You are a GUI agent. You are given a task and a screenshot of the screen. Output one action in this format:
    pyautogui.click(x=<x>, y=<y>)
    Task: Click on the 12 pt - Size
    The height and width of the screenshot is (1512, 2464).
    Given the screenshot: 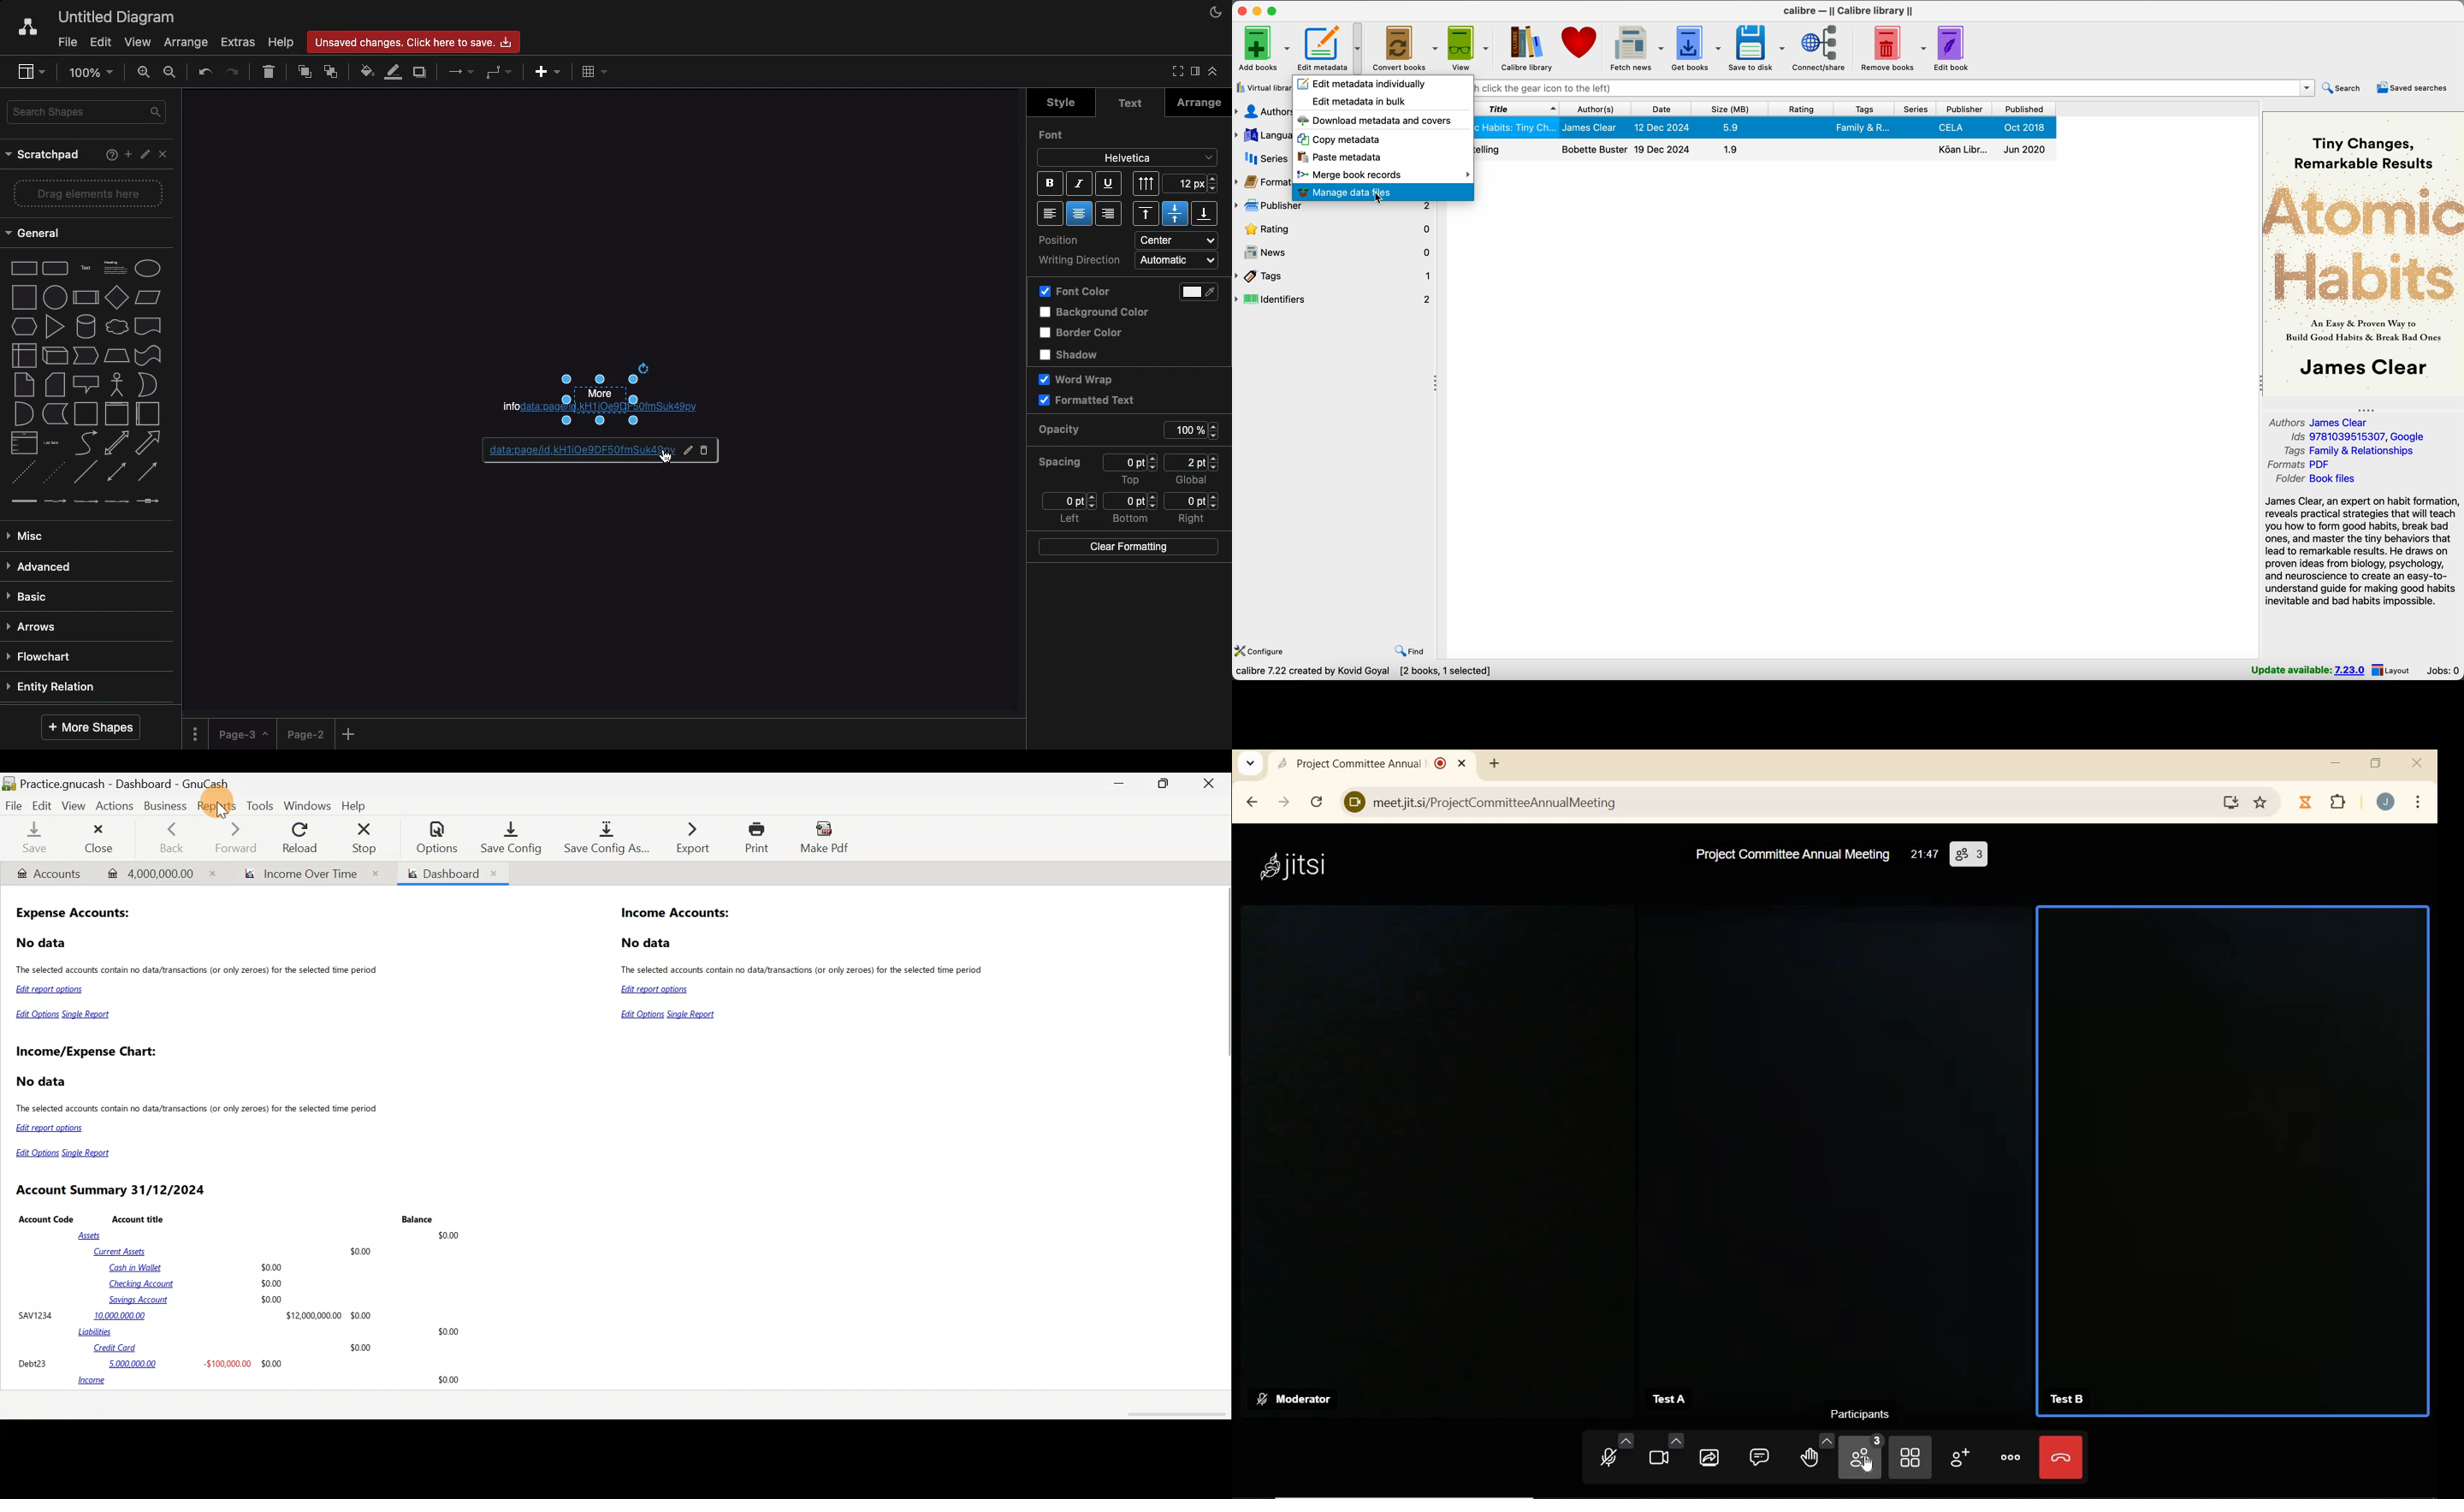 What is the action you would take?
    pyautogui.click(x=1193, y=183)
    